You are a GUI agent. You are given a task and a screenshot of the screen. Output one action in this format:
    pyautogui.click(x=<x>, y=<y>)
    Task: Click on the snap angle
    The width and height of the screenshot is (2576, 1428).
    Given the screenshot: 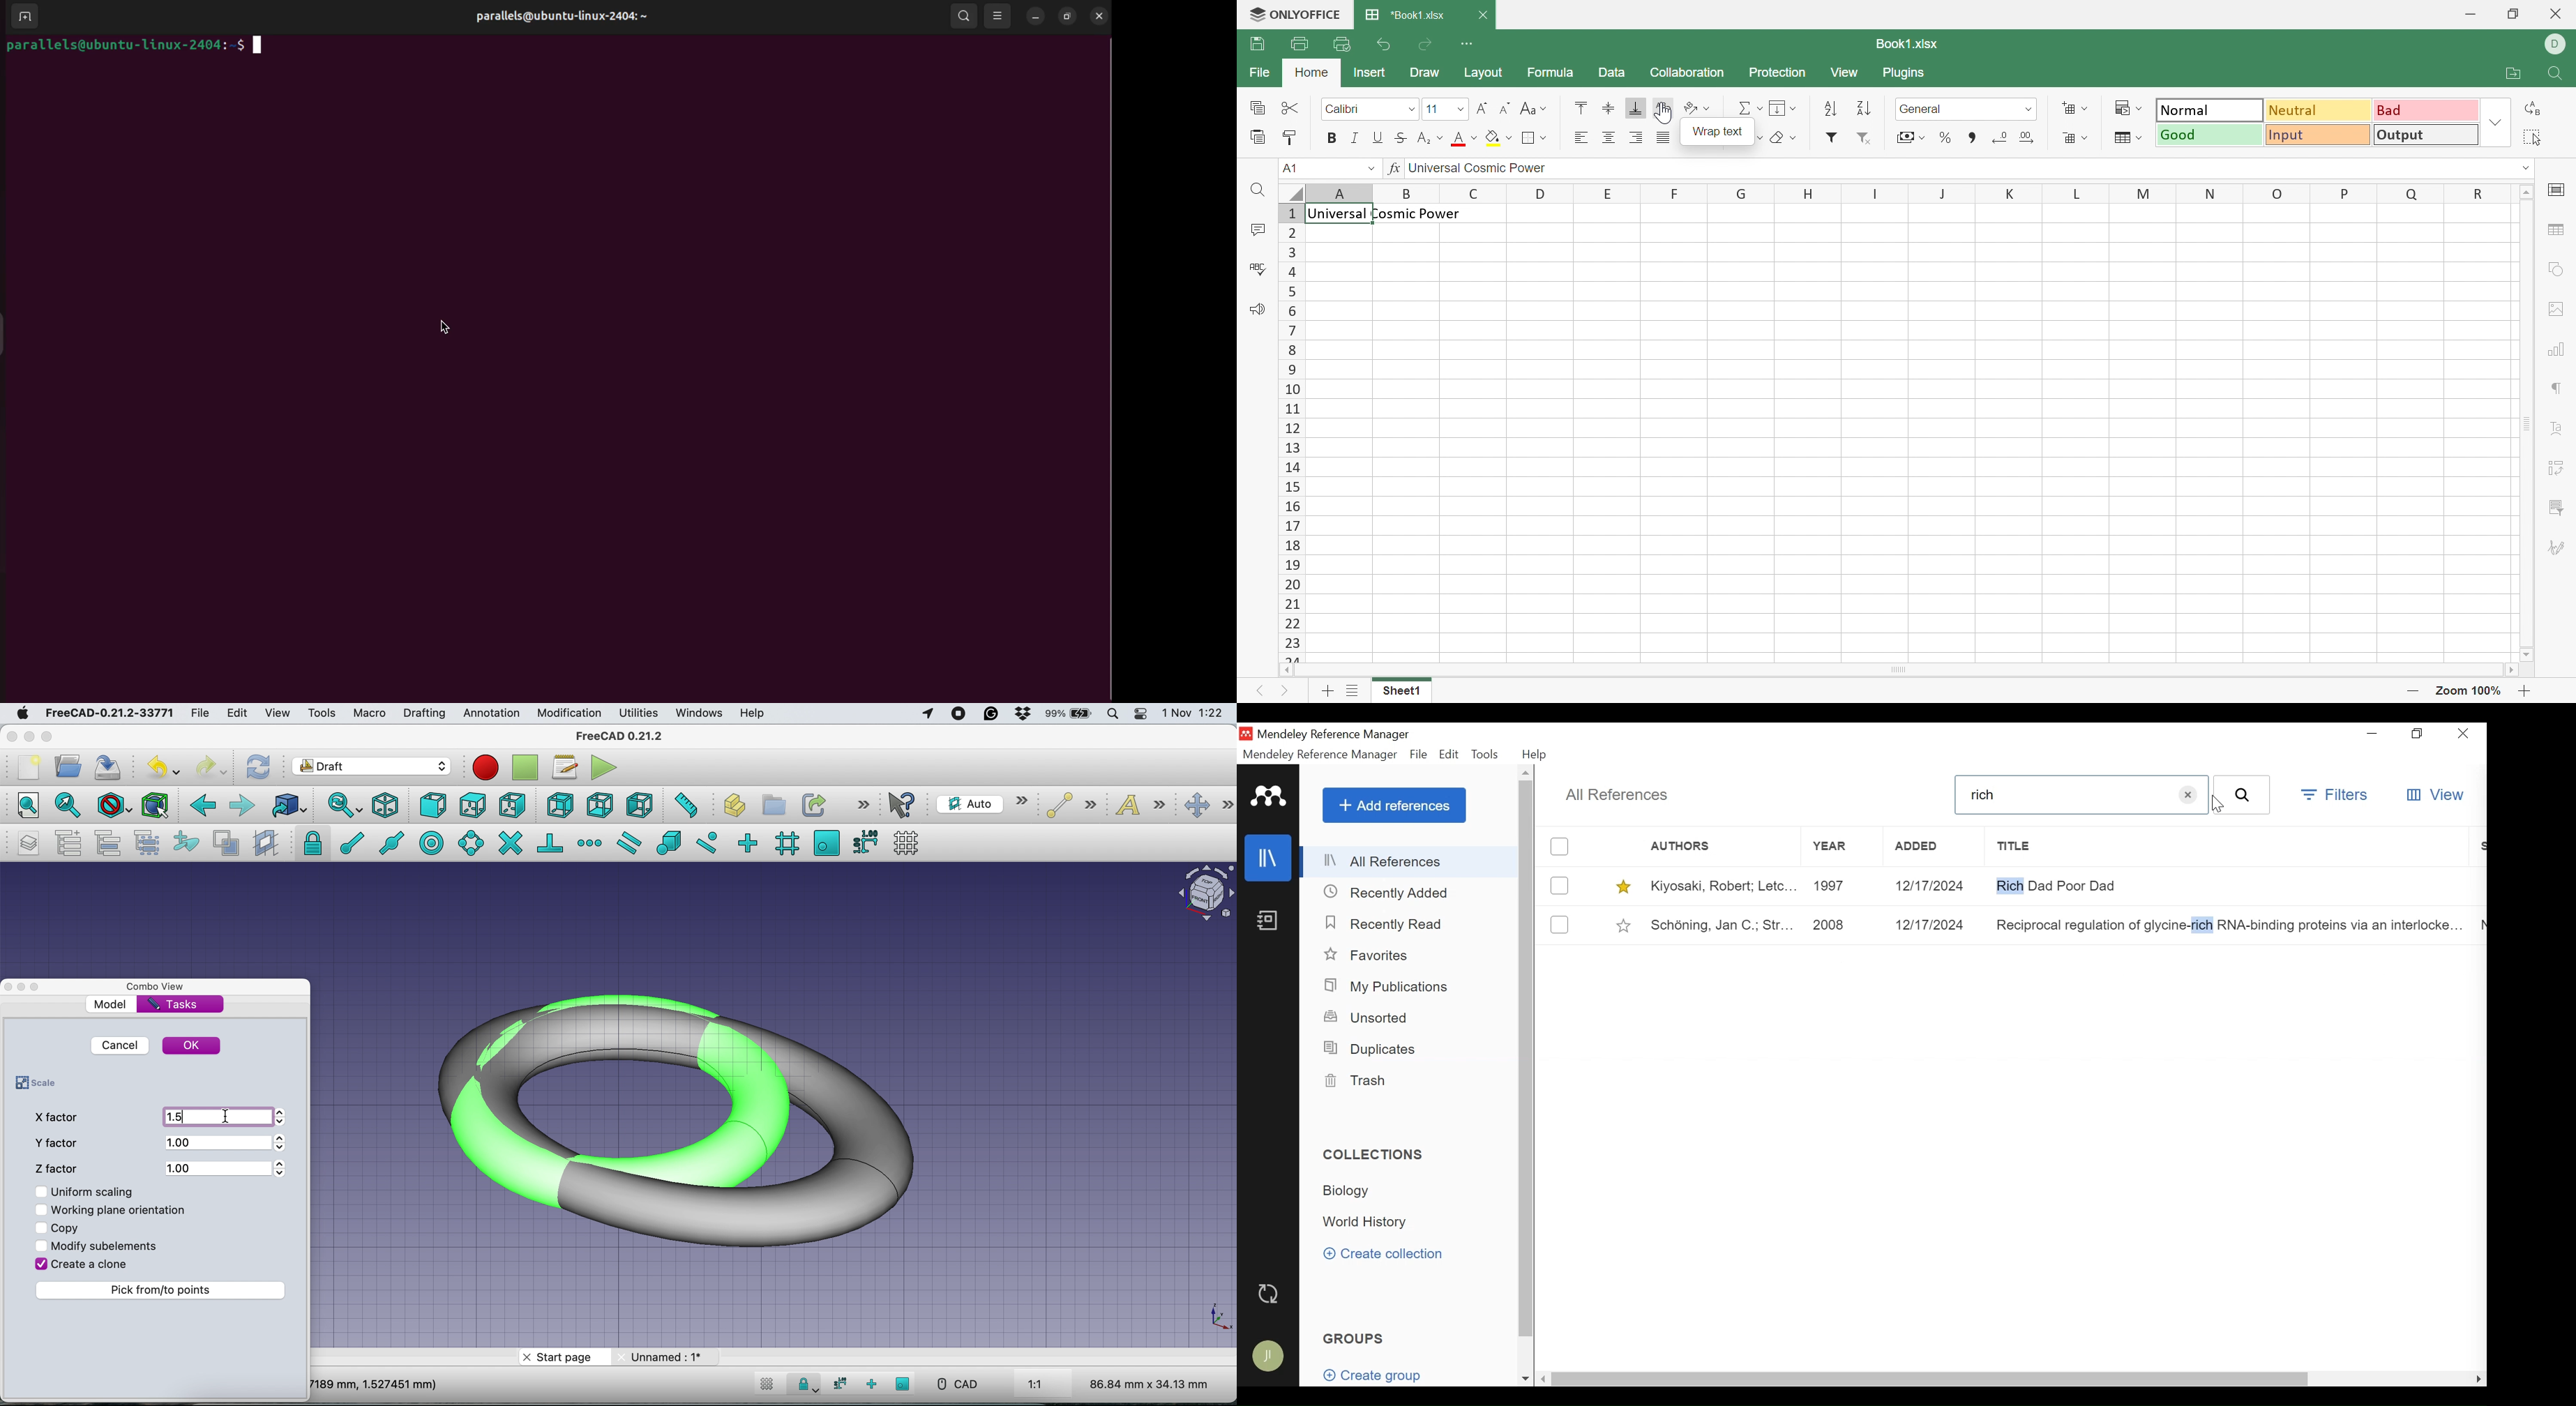 What is the action you would take?
    pyautogui.click(x=471, y=843)
    